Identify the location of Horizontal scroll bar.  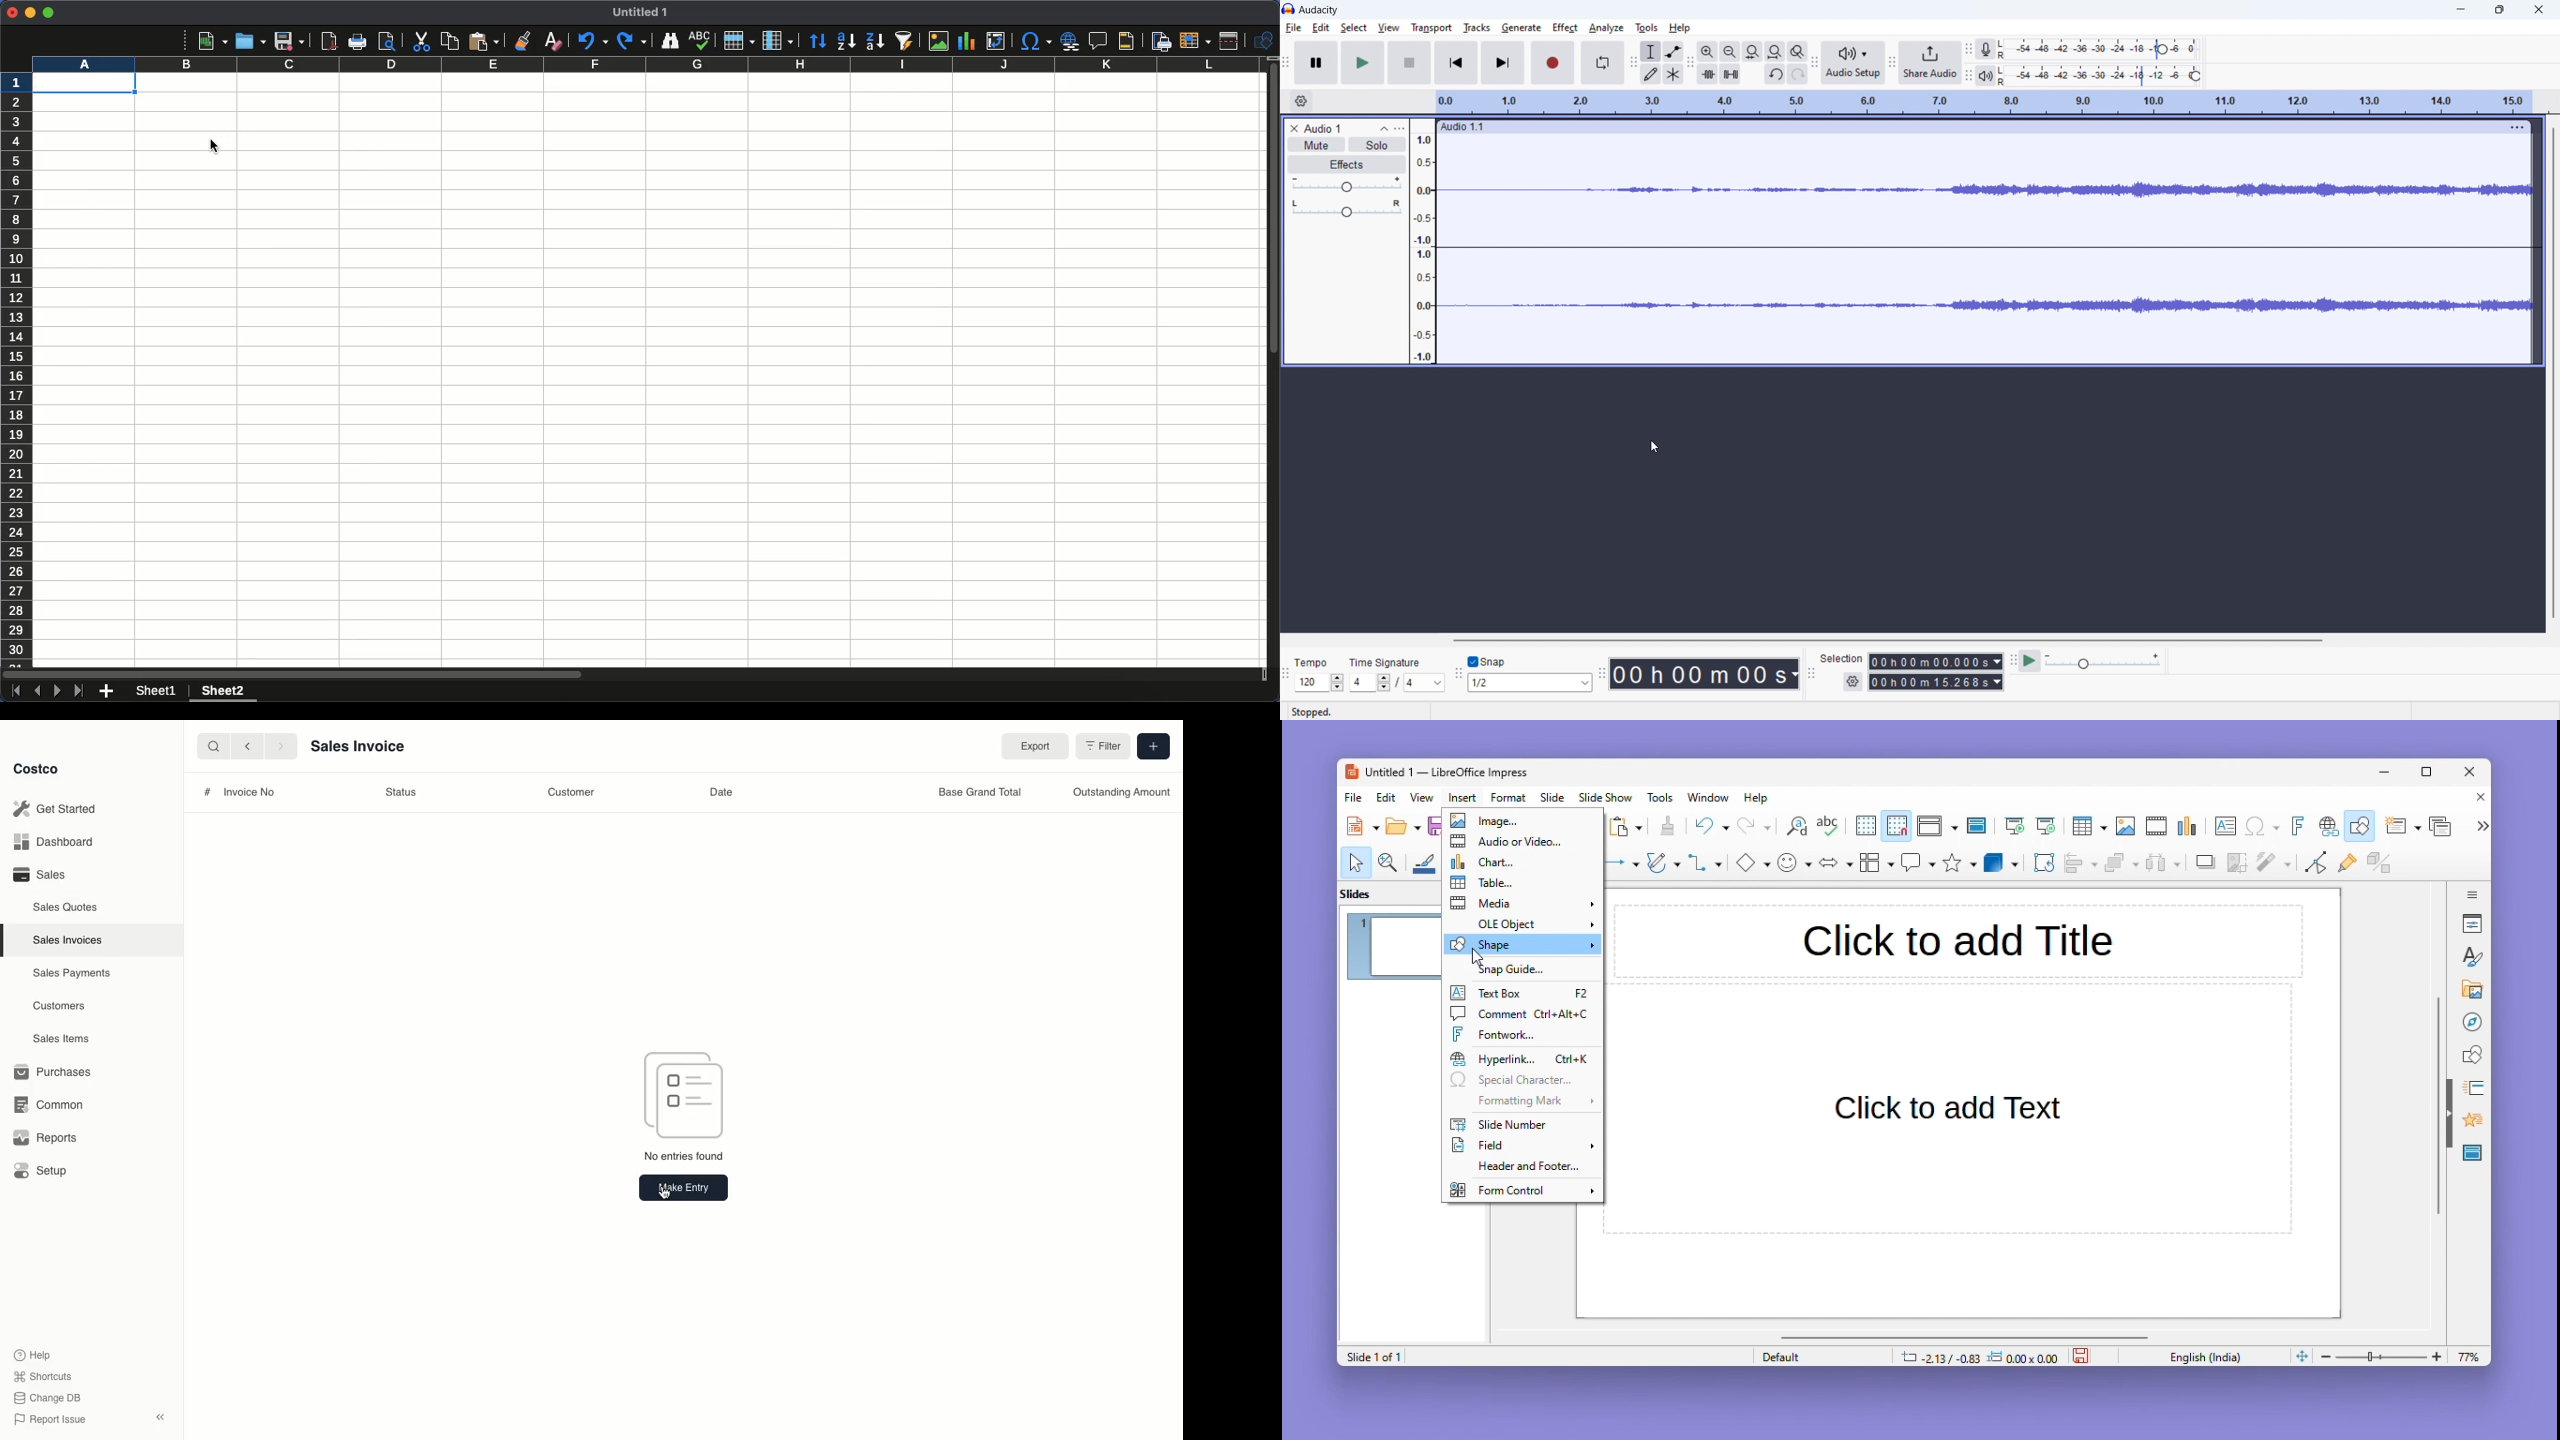
(1965, 1336).